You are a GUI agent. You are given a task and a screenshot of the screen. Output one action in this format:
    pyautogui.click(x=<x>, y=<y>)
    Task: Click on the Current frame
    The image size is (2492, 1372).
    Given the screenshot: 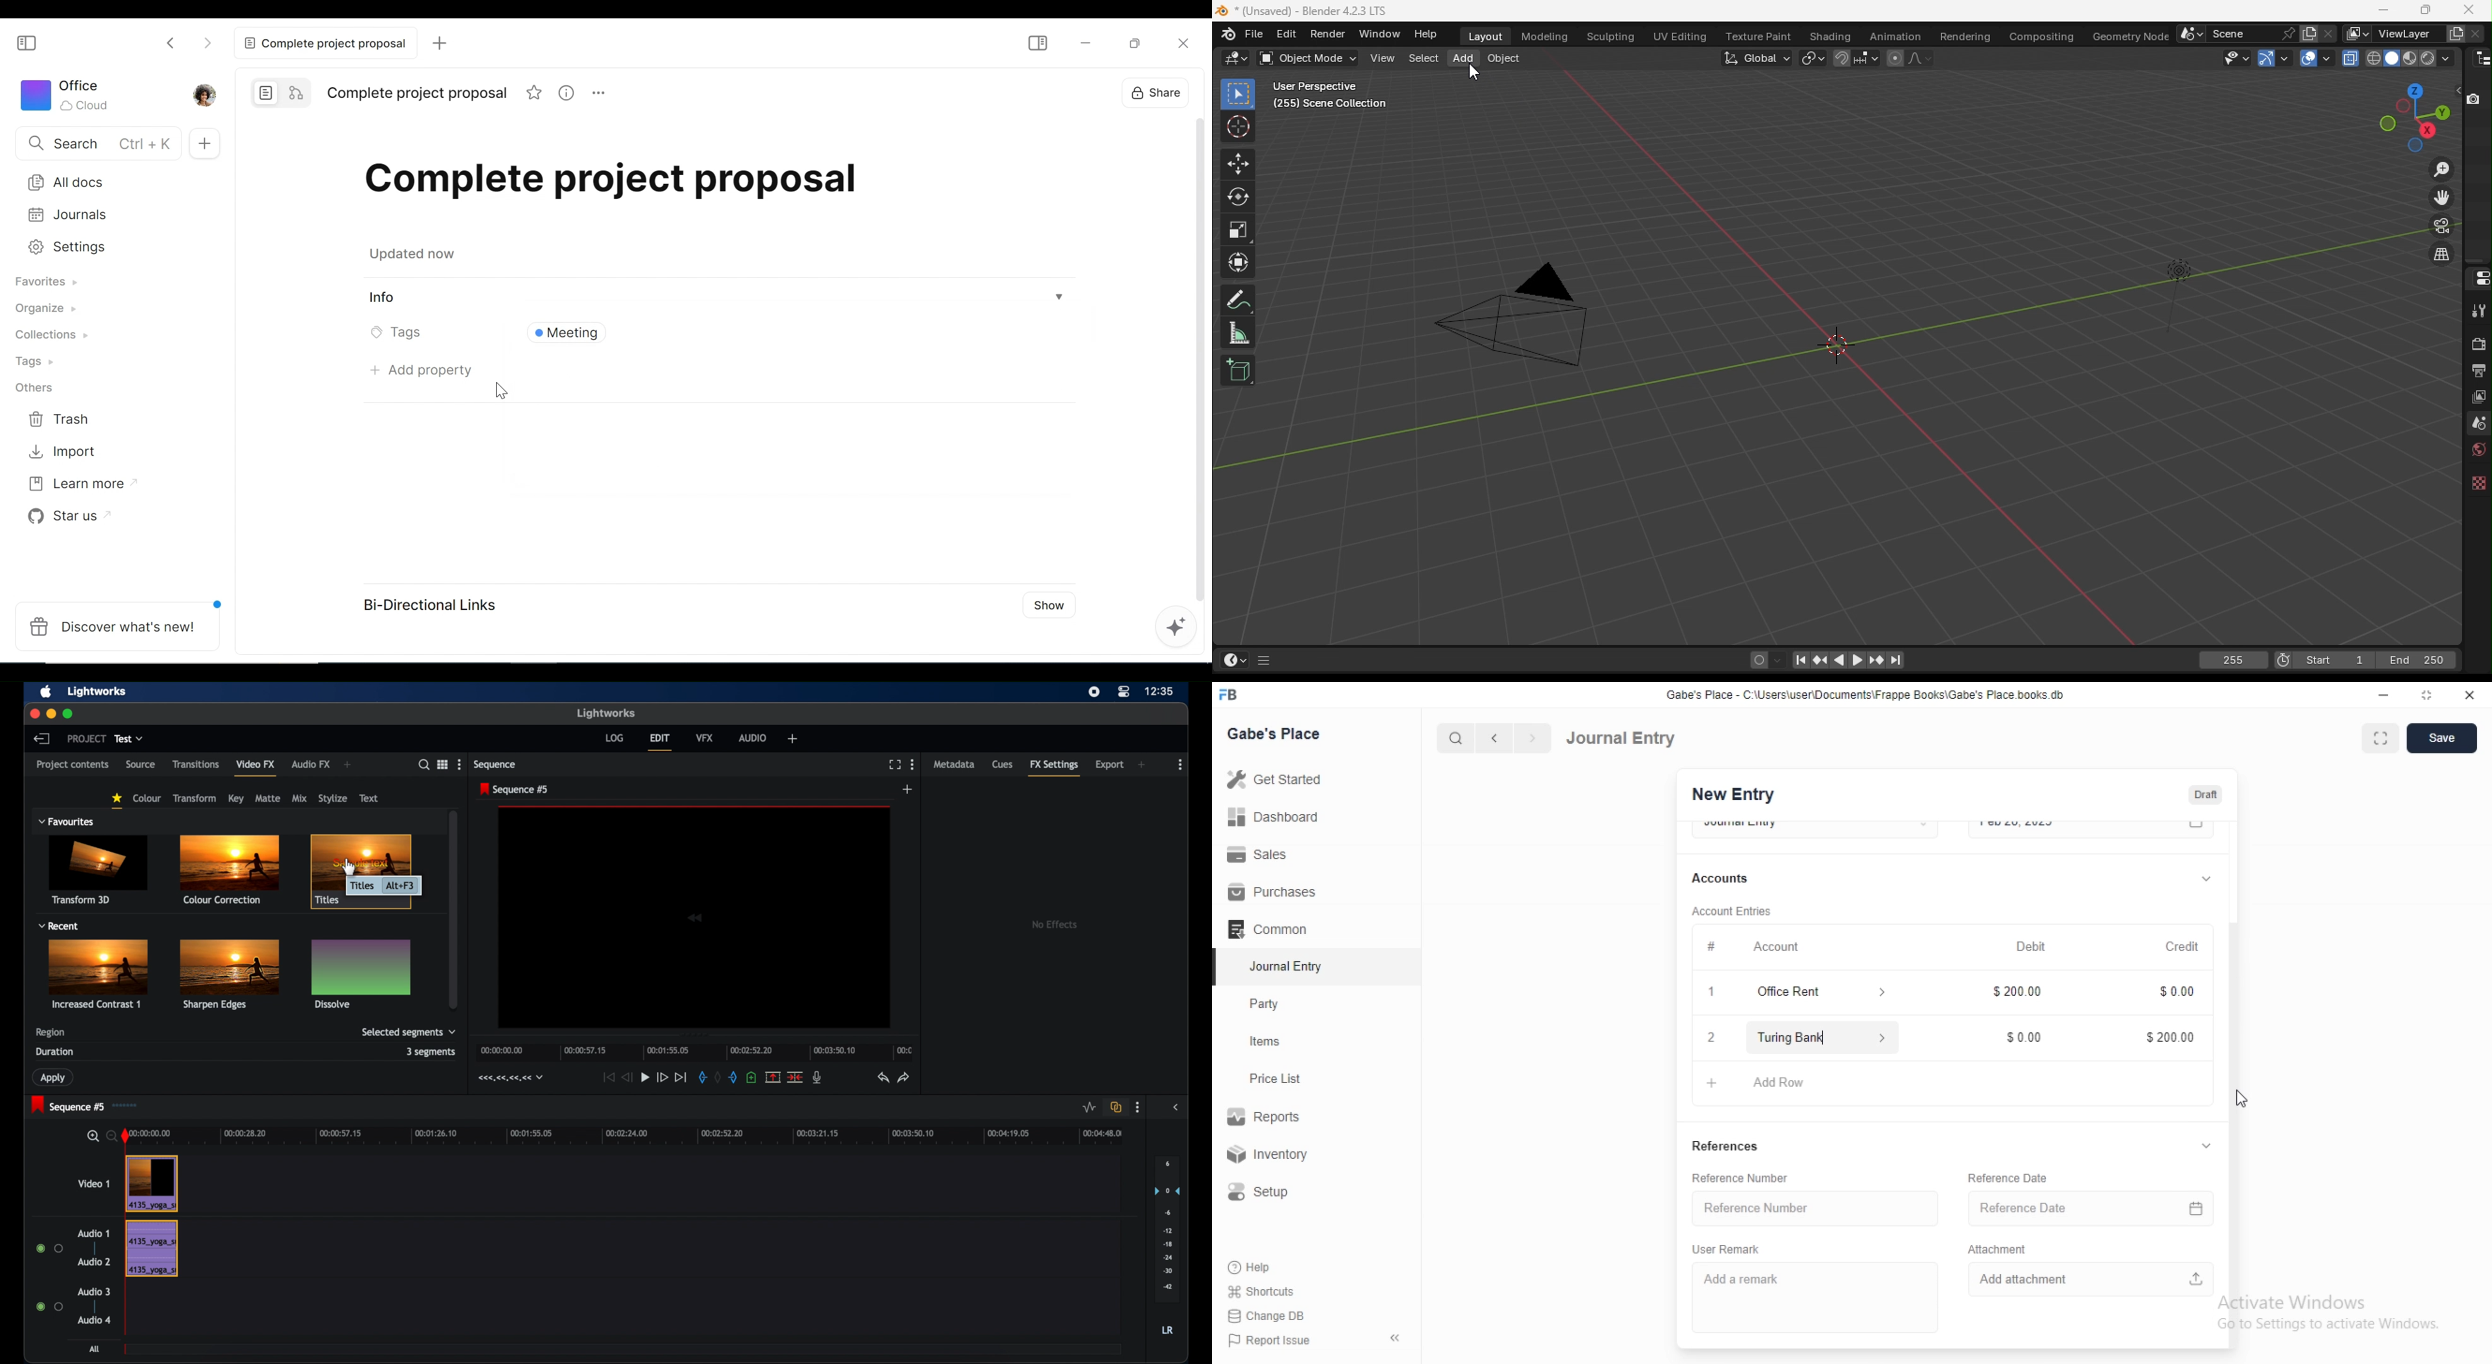 What is the action you would take?
    pyautogui.click(x=2235, y=661)
    